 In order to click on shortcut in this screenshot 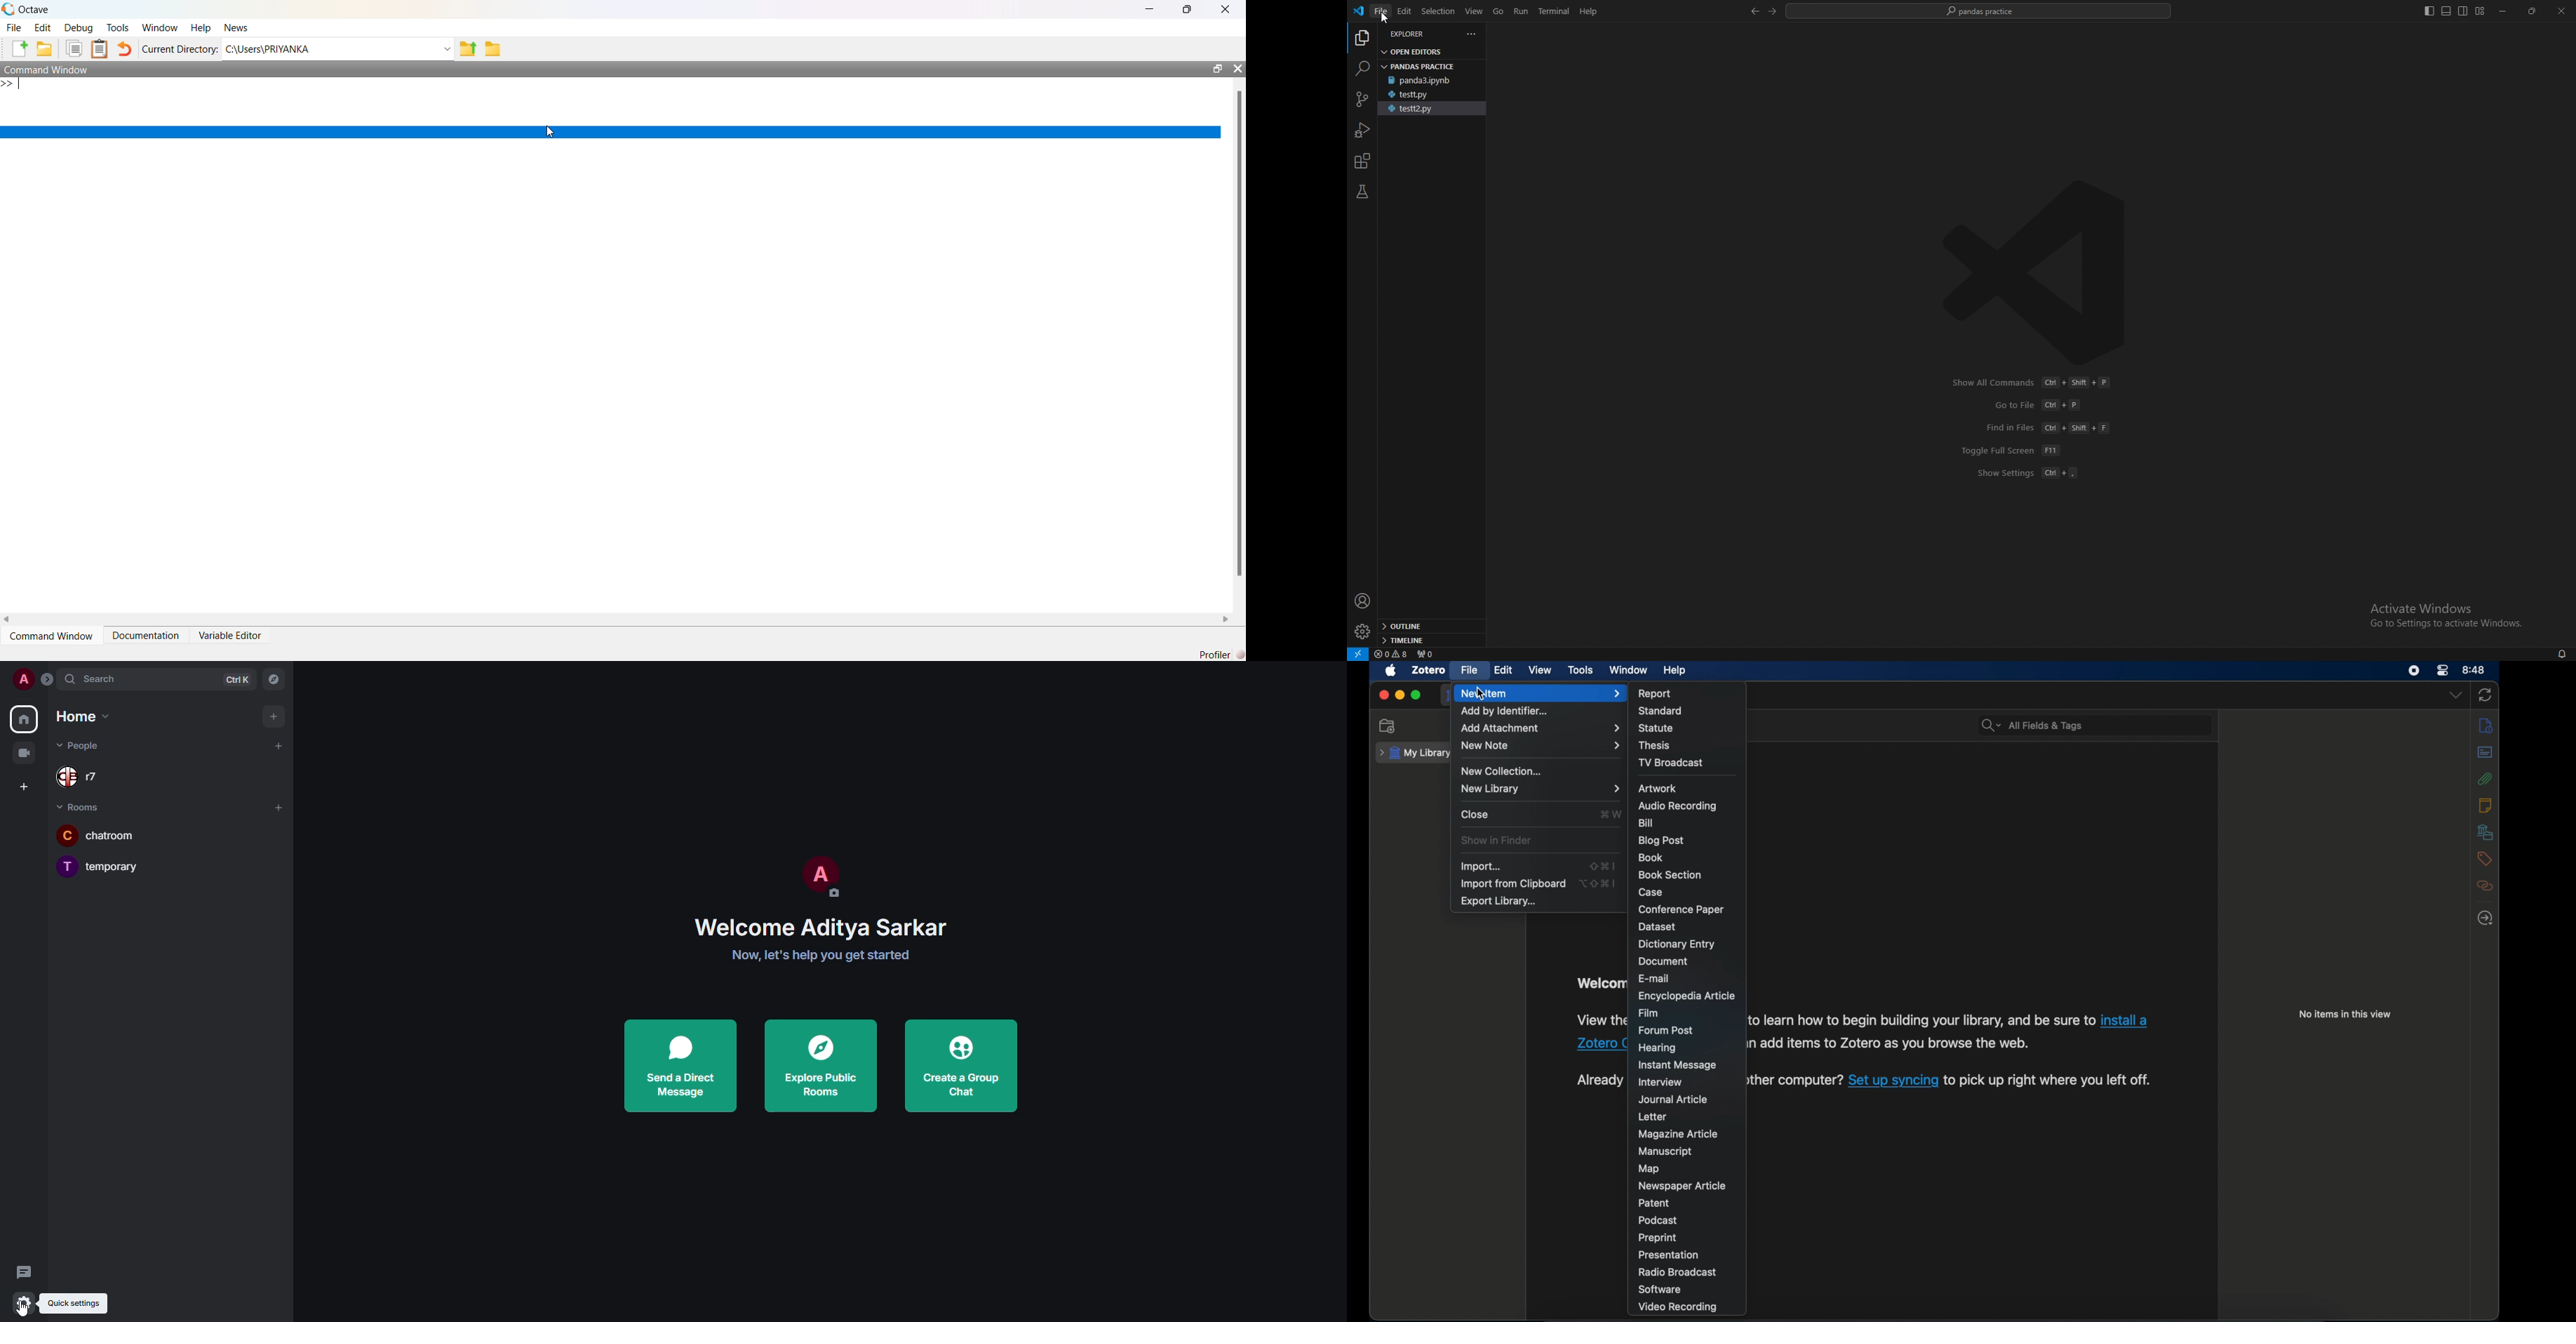, I will do `click(1603, 866)`.